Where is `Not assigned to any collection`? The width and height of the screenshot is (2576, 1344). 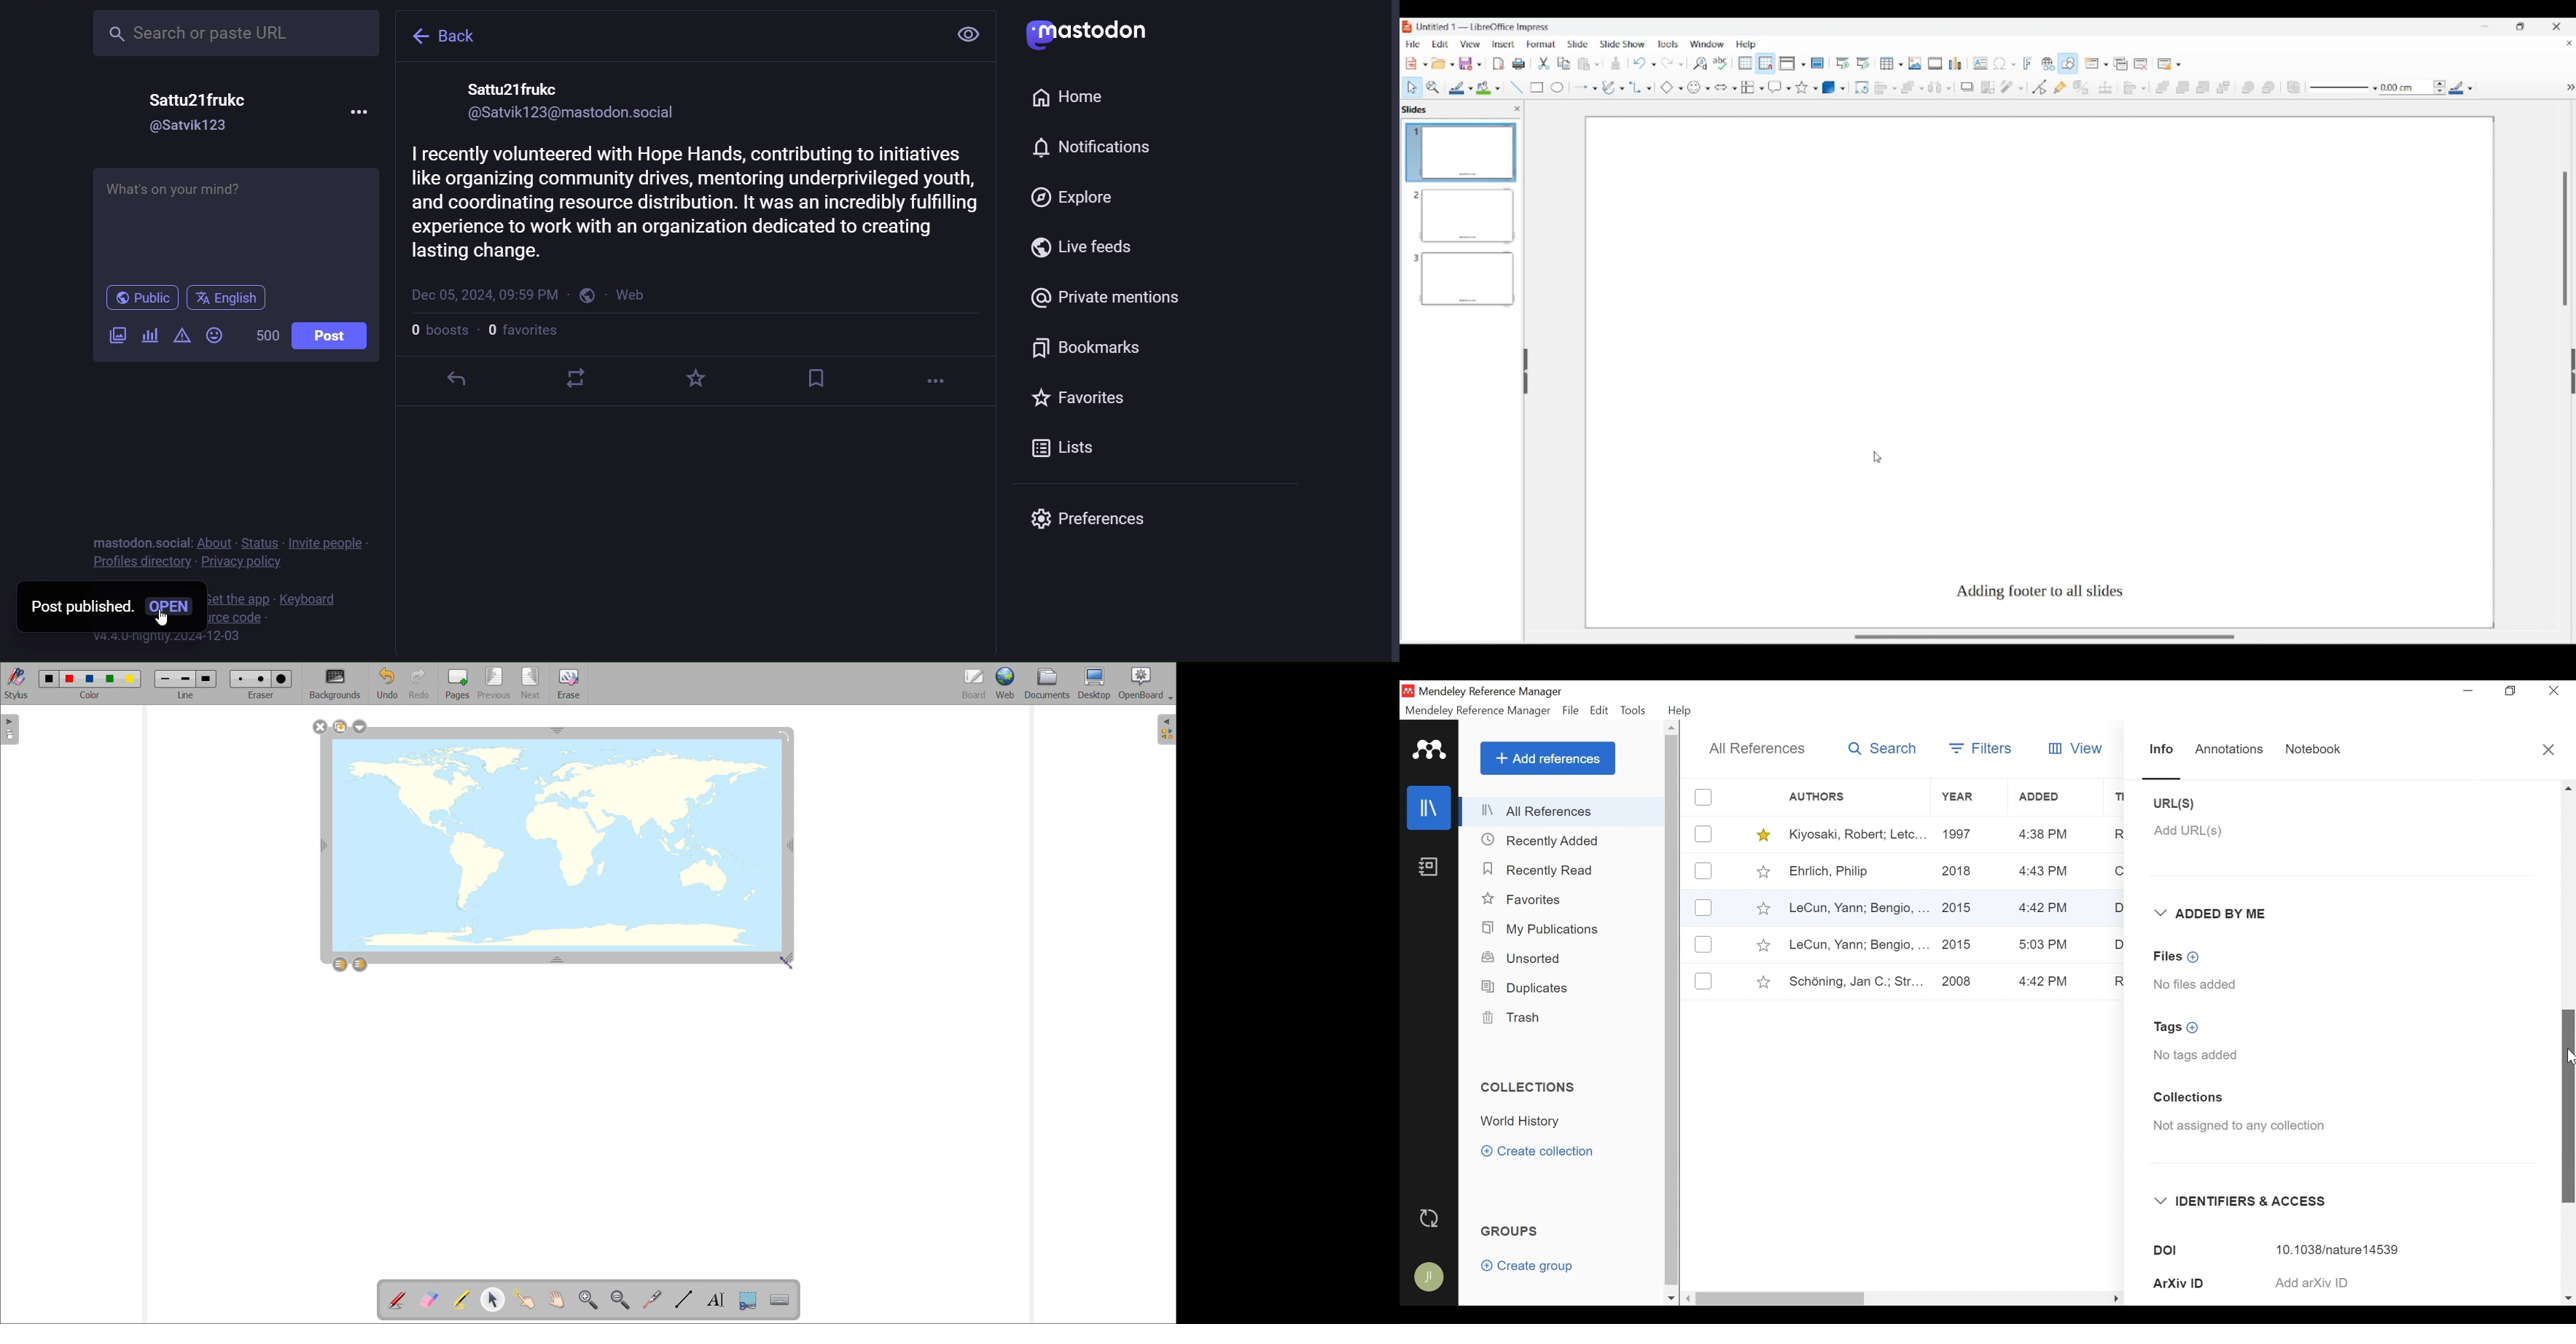 Not assigned to any collection is located at coordinates (2244, 1128).